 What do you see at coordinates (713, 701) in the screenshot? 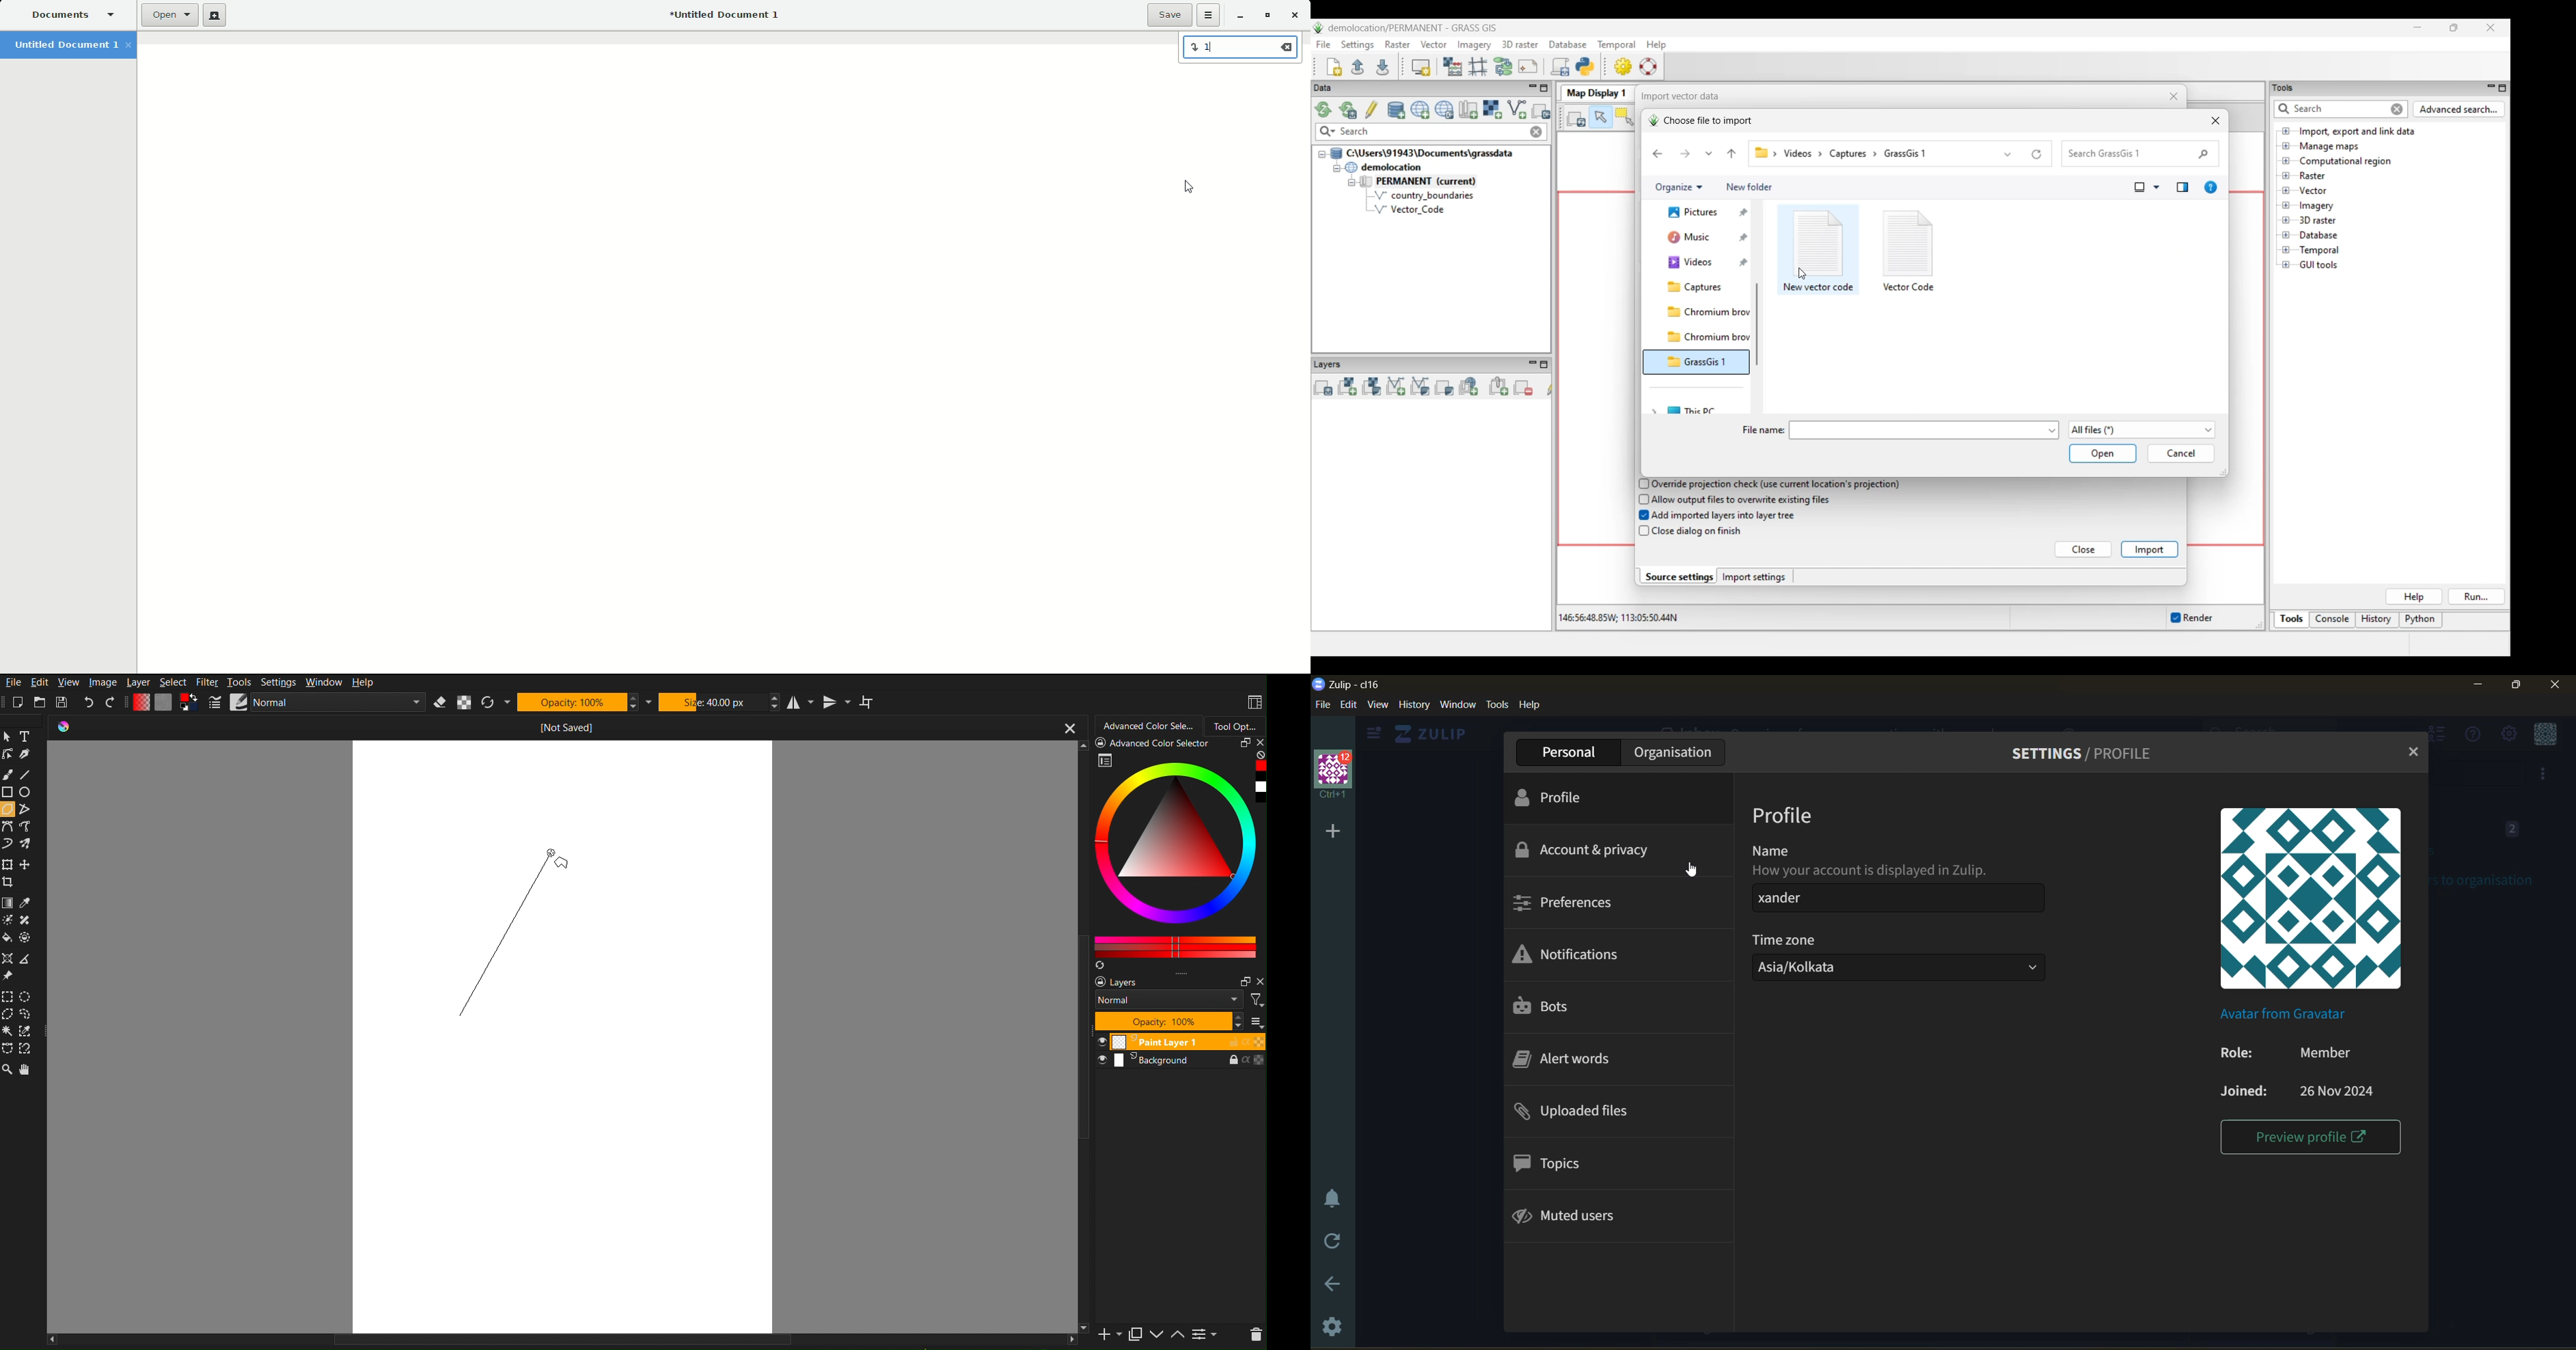
I see `Size` at bounding box center [713, 701].